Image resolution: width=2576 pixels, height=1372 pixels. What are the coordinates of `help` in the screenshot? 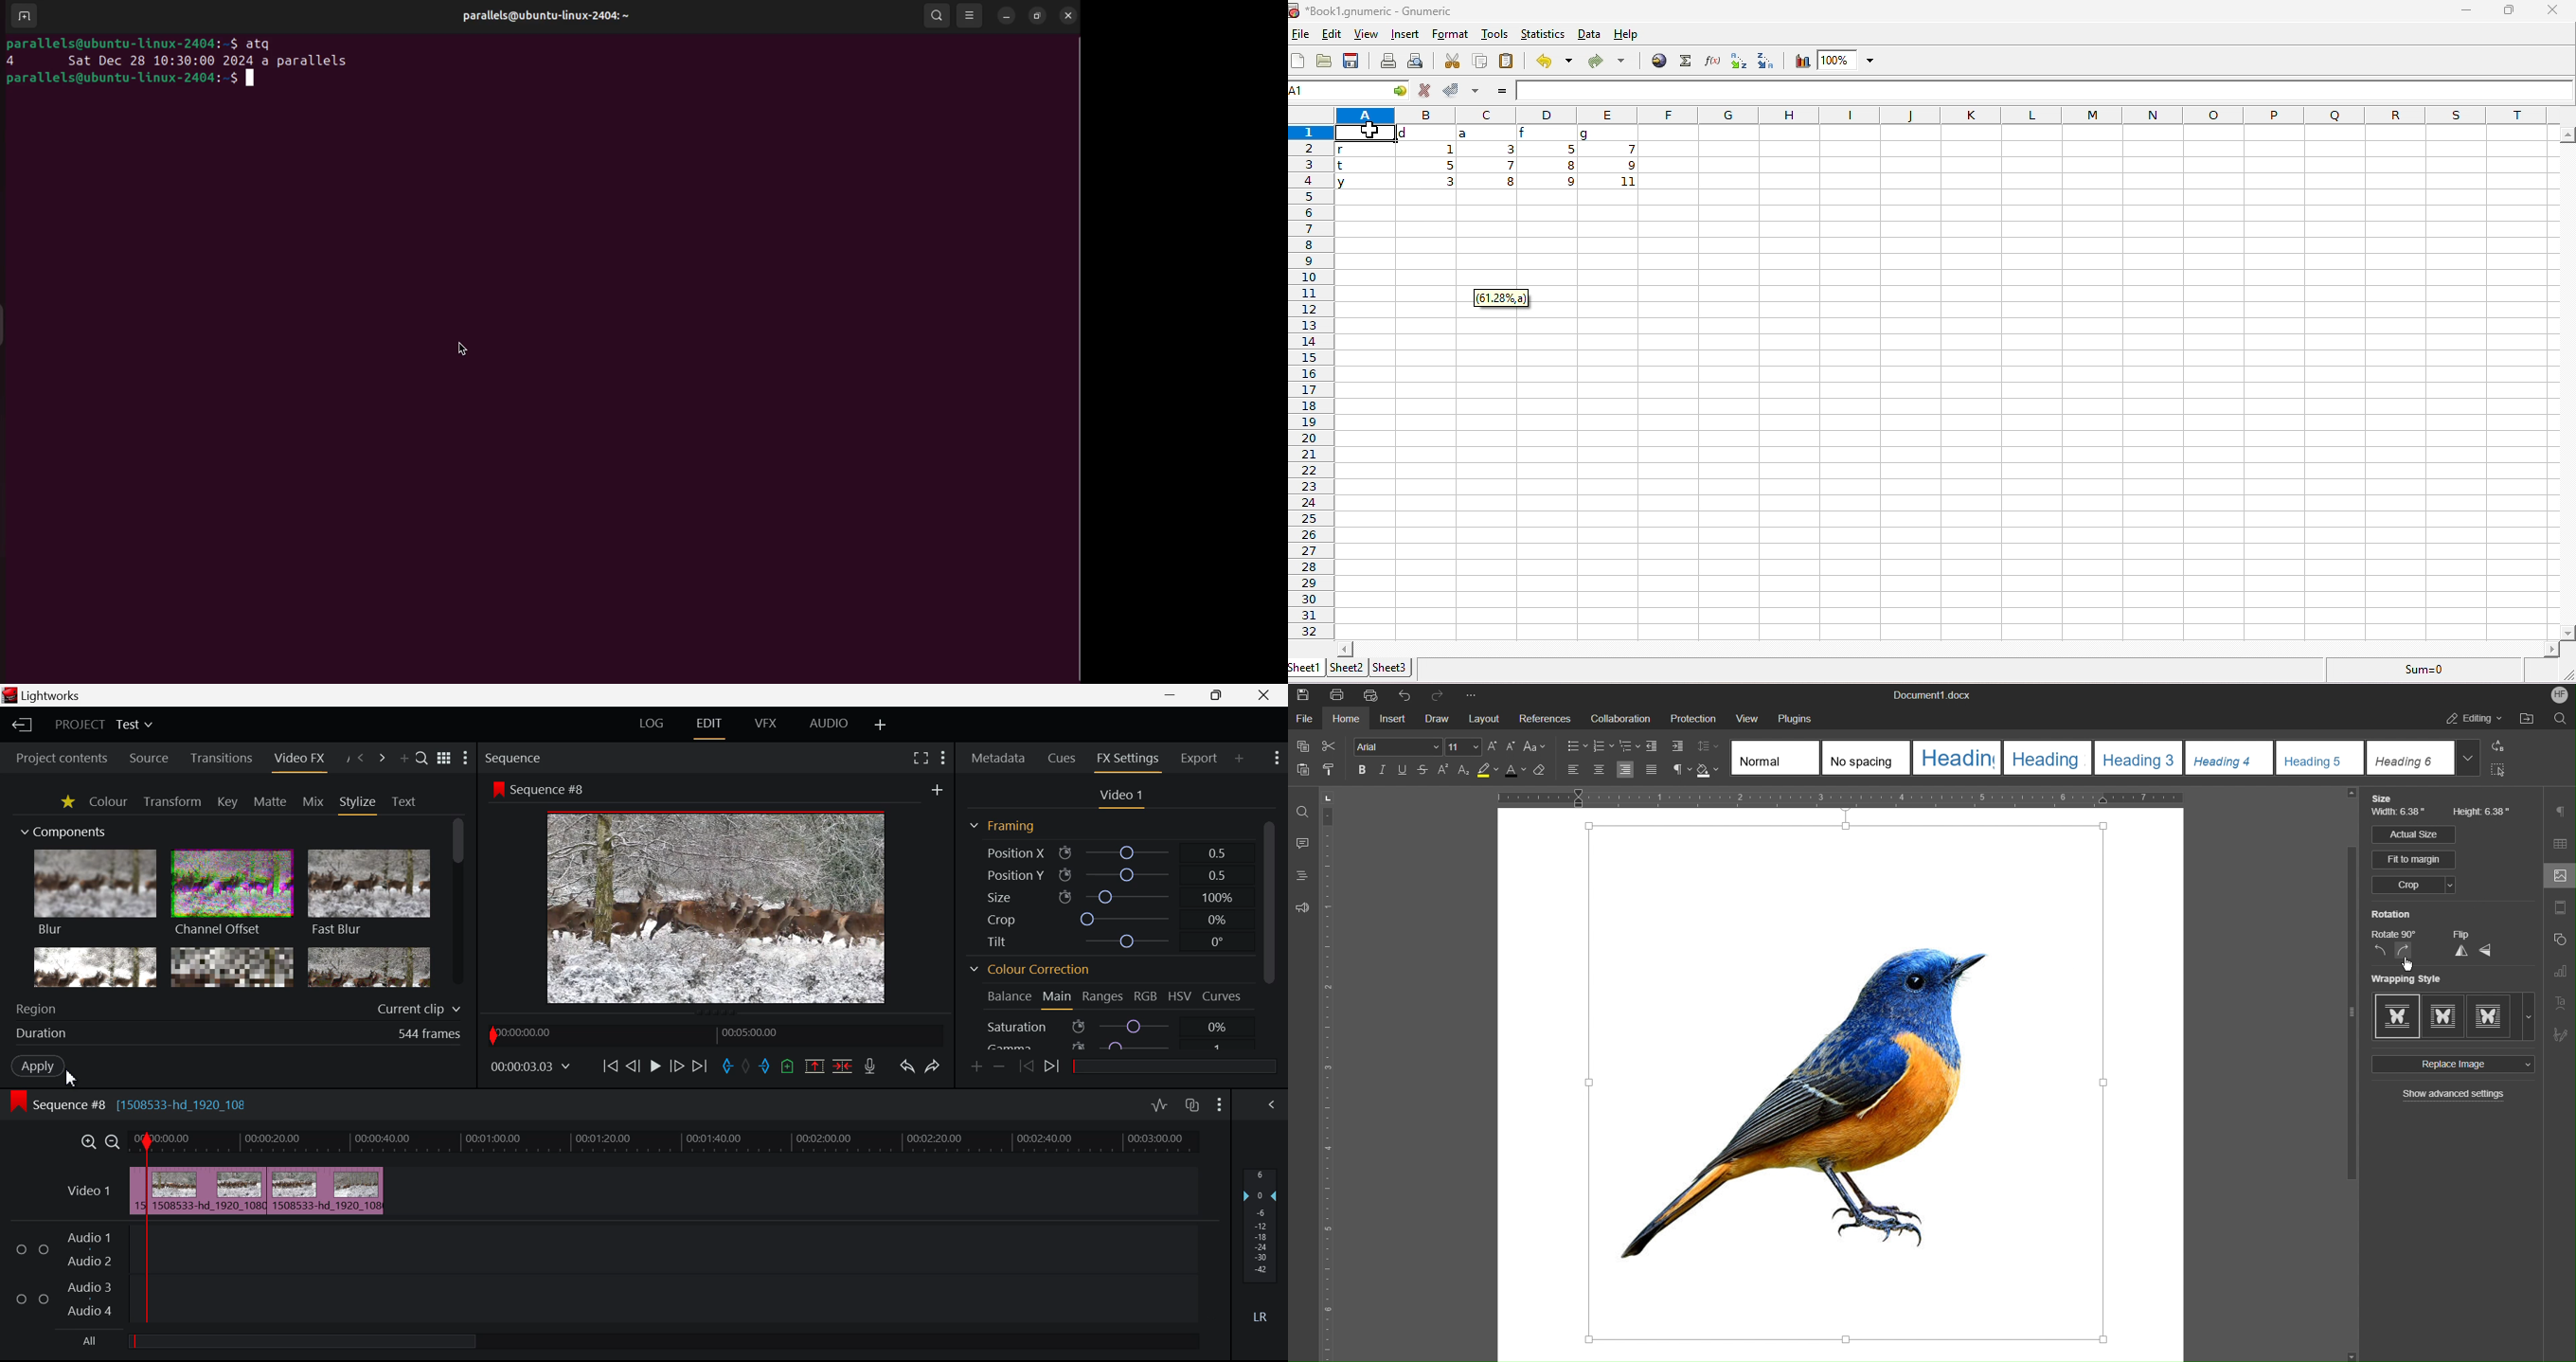 It's located at (1634, 36).